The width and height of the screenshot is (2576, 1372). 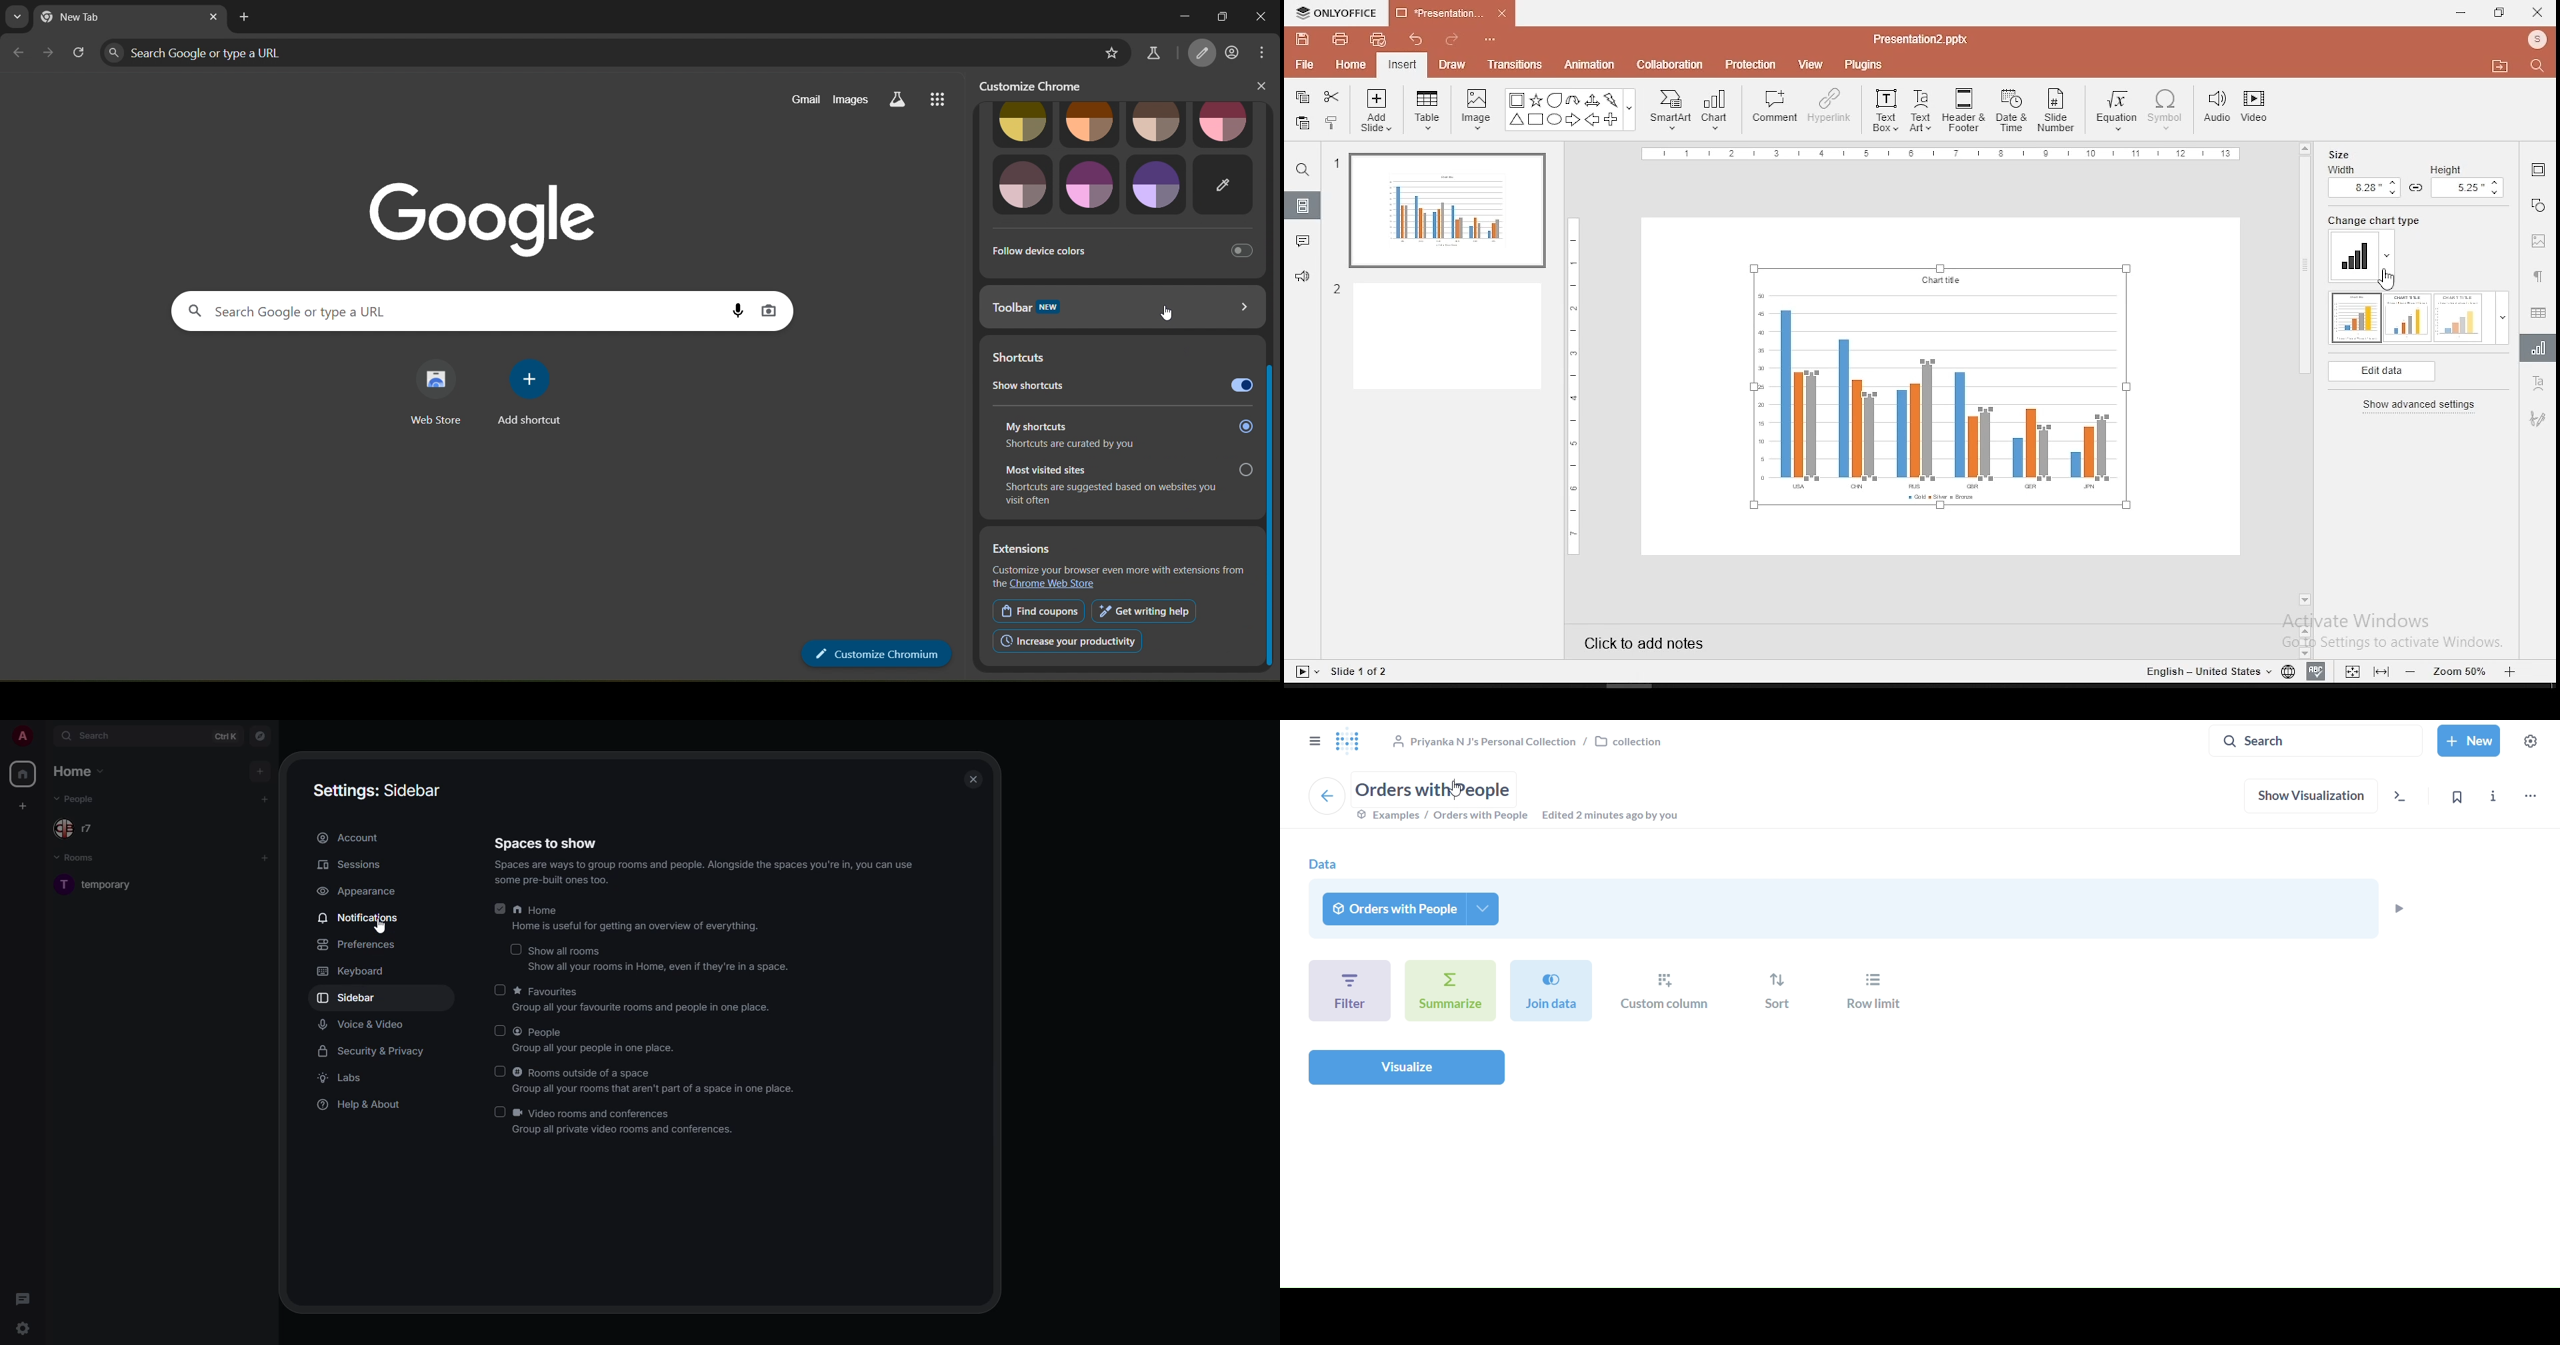 I want to click on close, so click(x=1261, y=86).